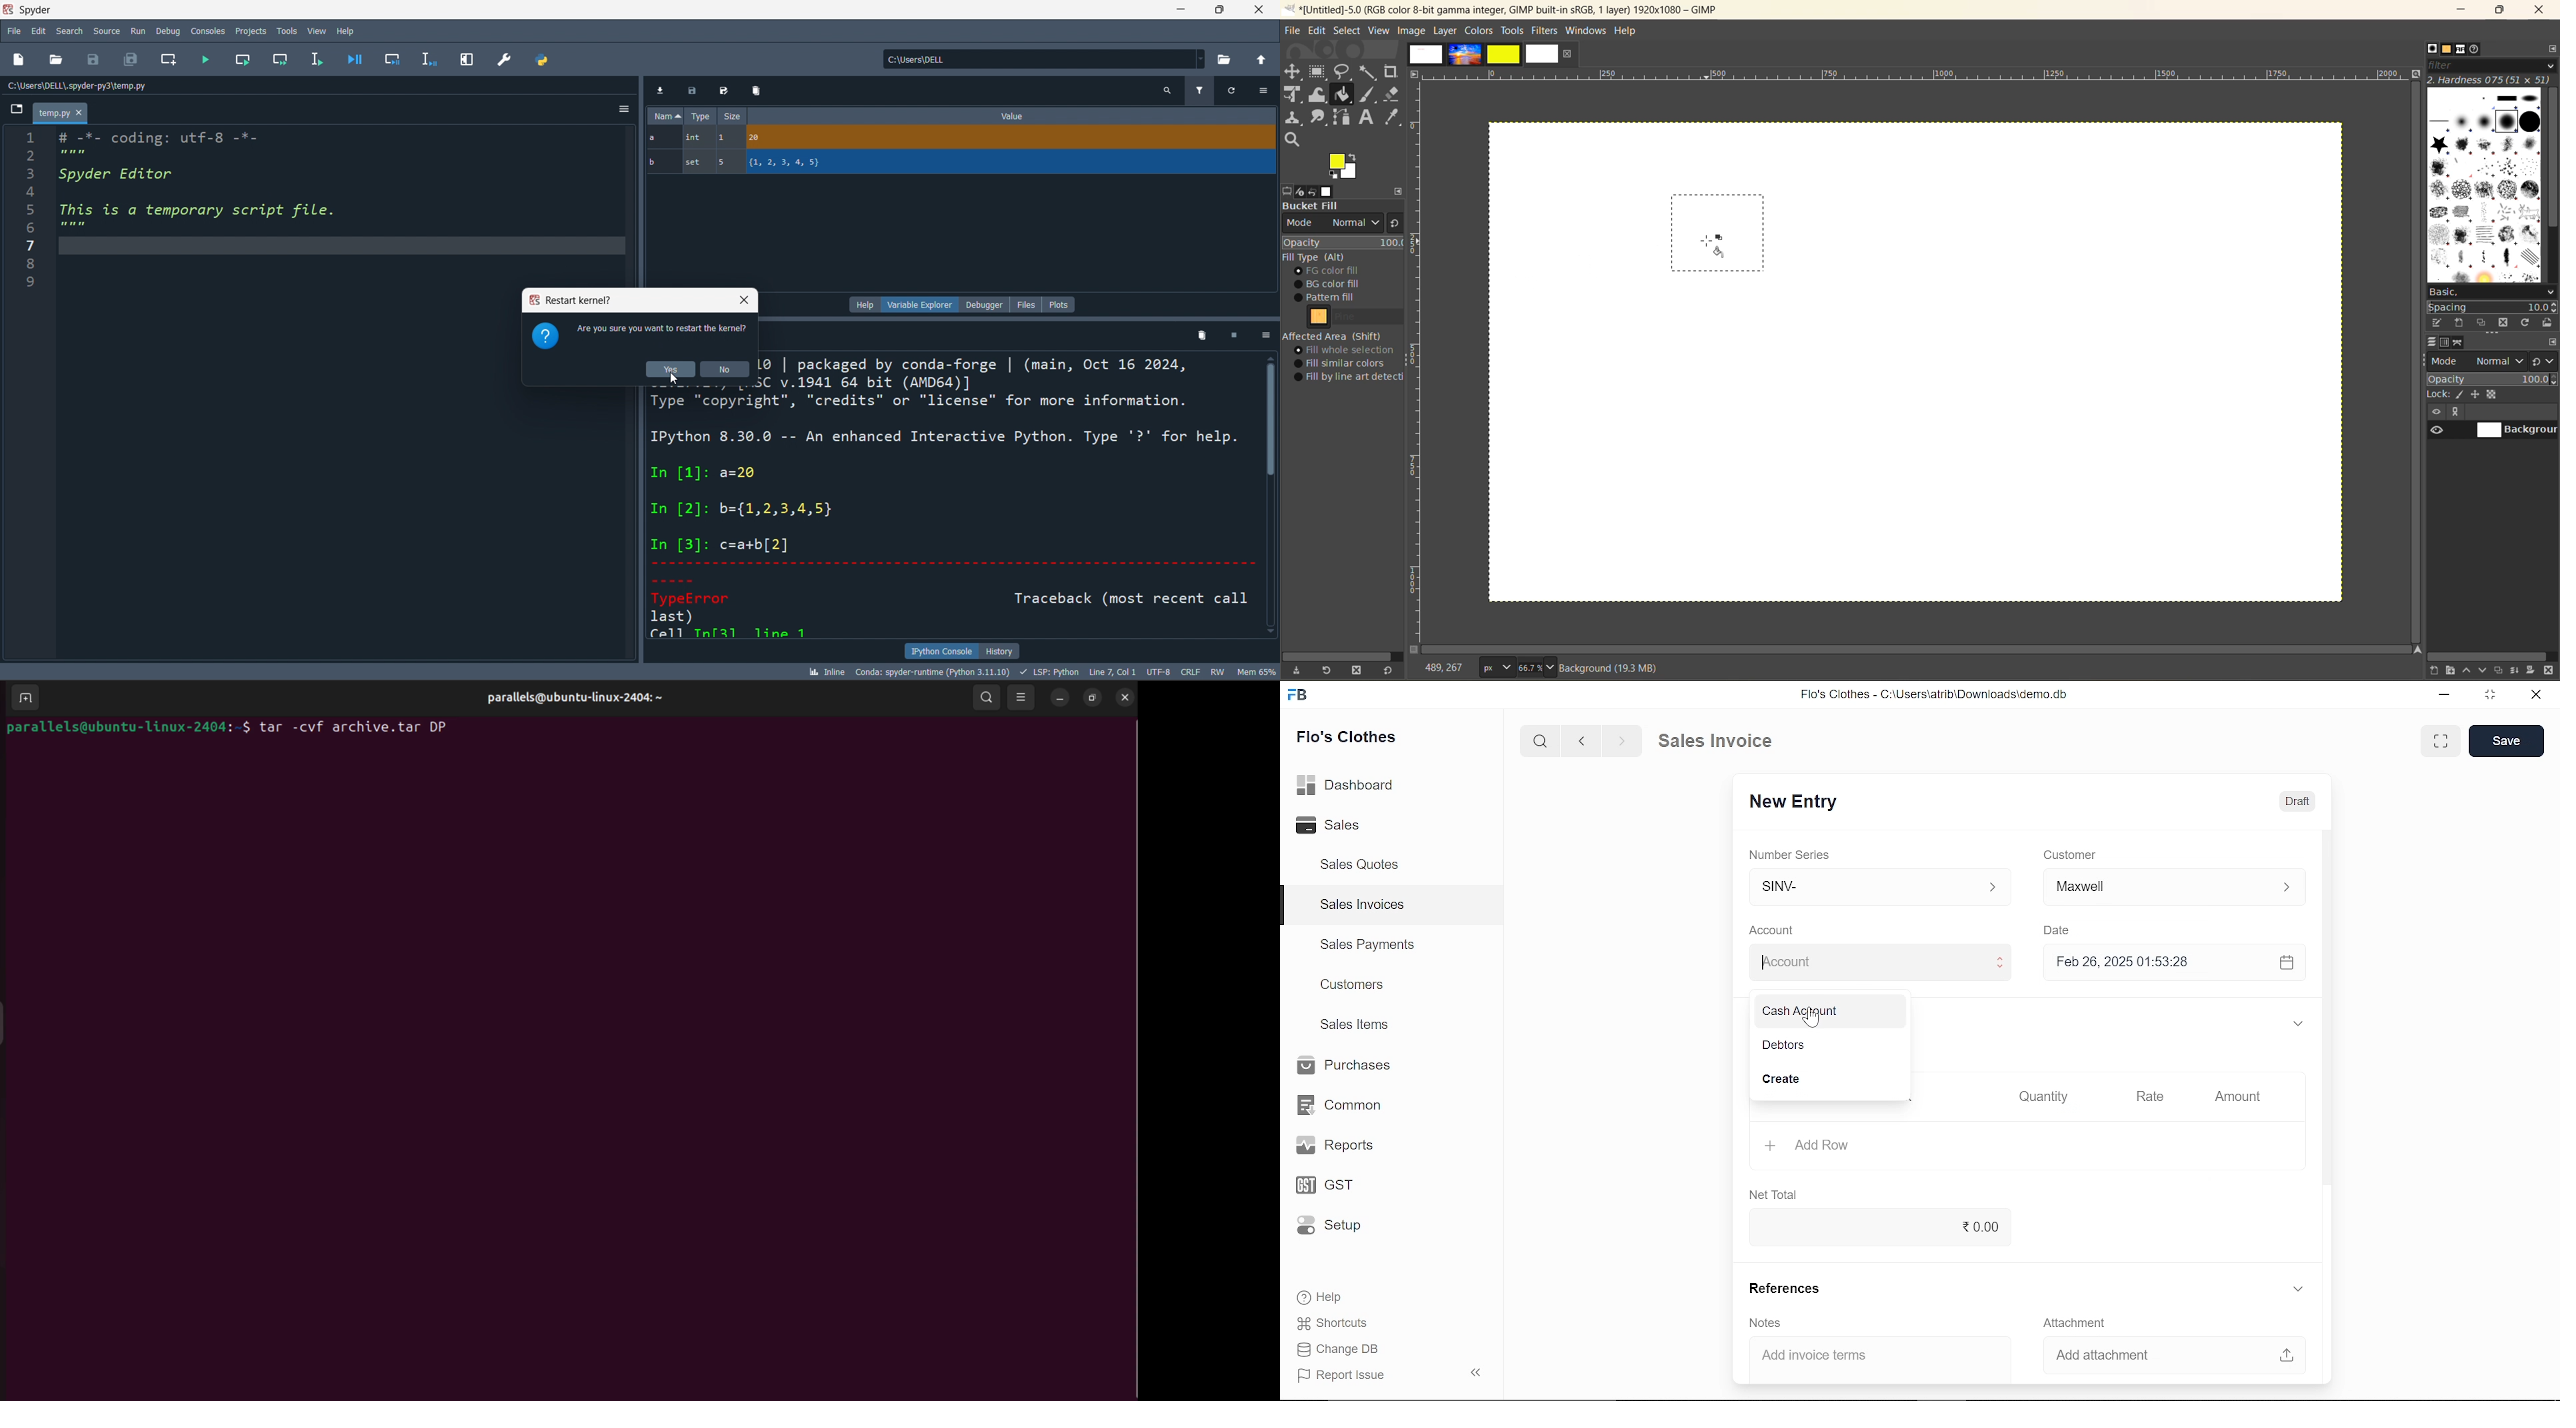 Image resolution: width=2576 pixels, height=1428 pixels. Describe the element at coordinates (2286, 962) in the screenshot. I see `open calender` at that location.